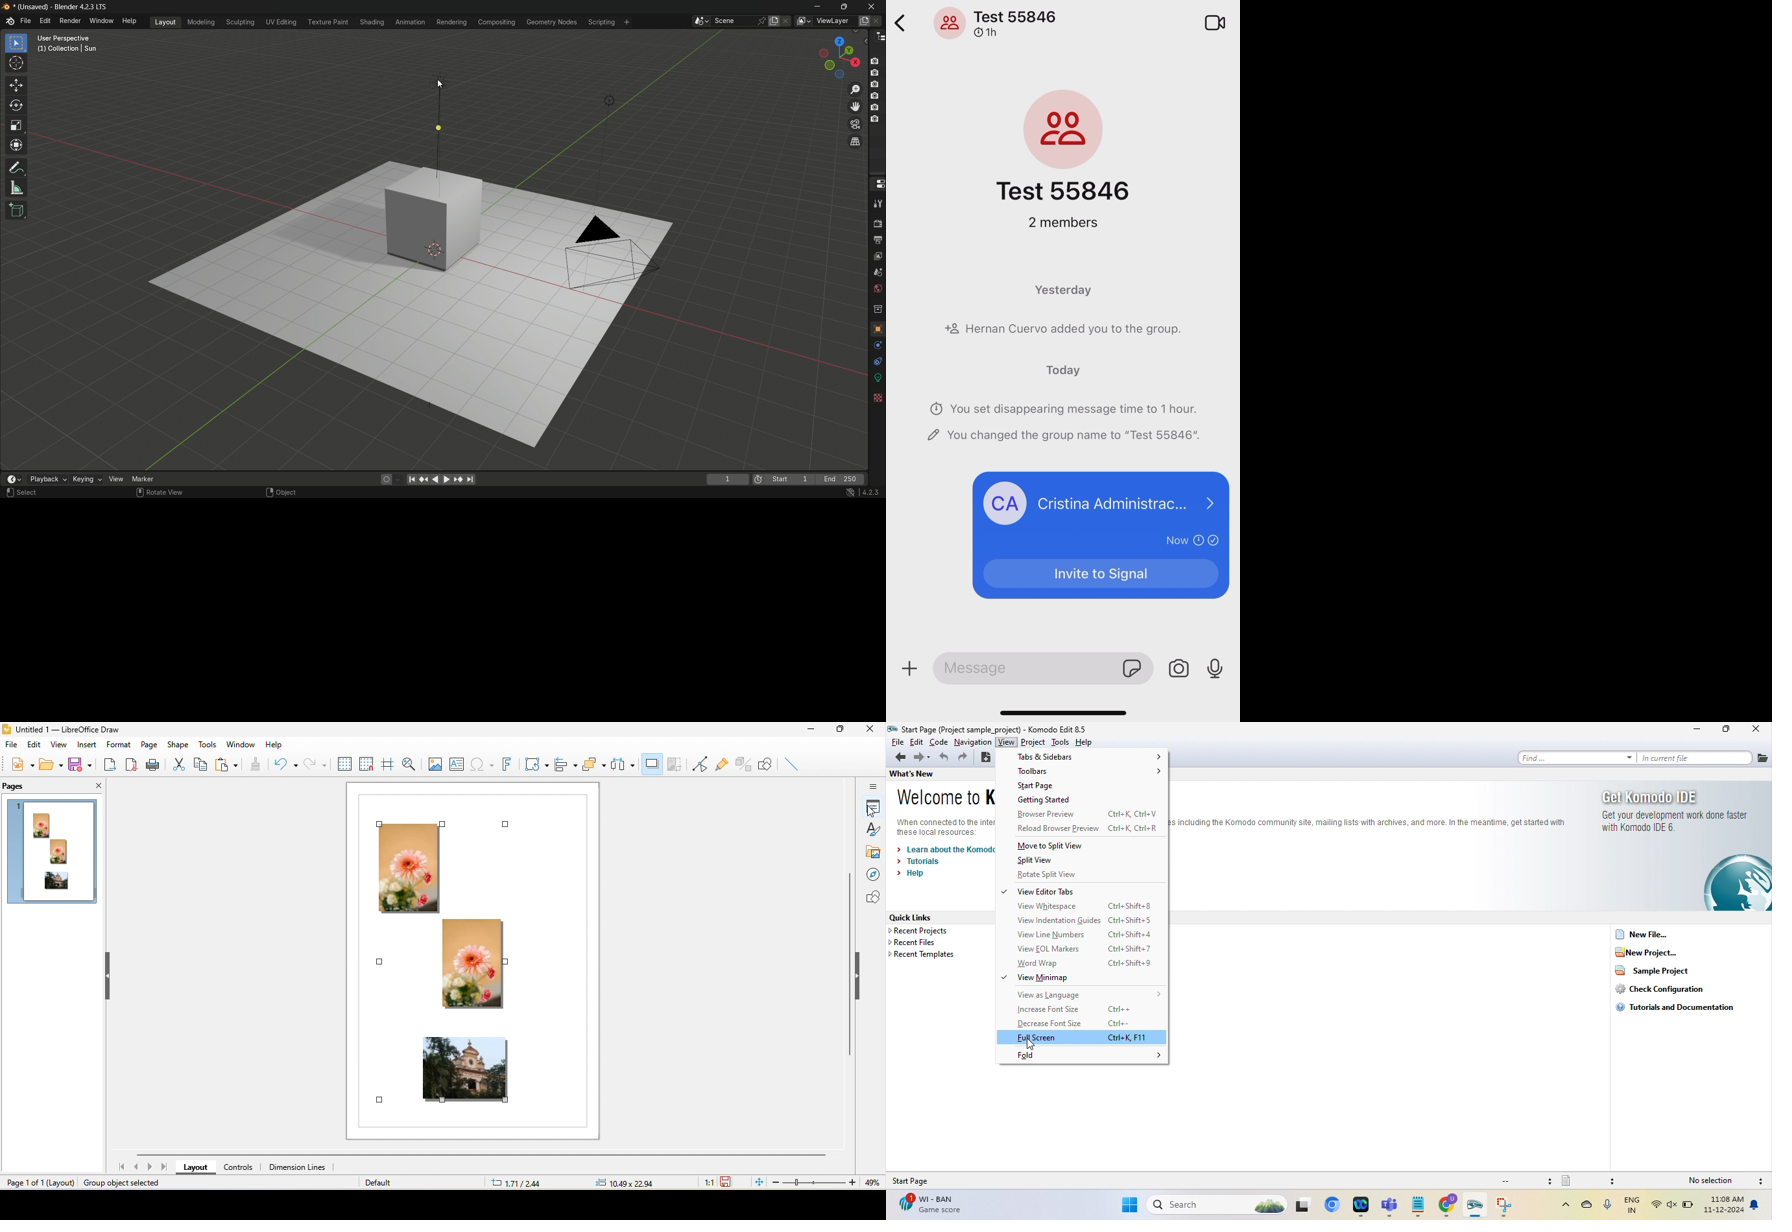  I want to click on uv editing, so click(281, 22).